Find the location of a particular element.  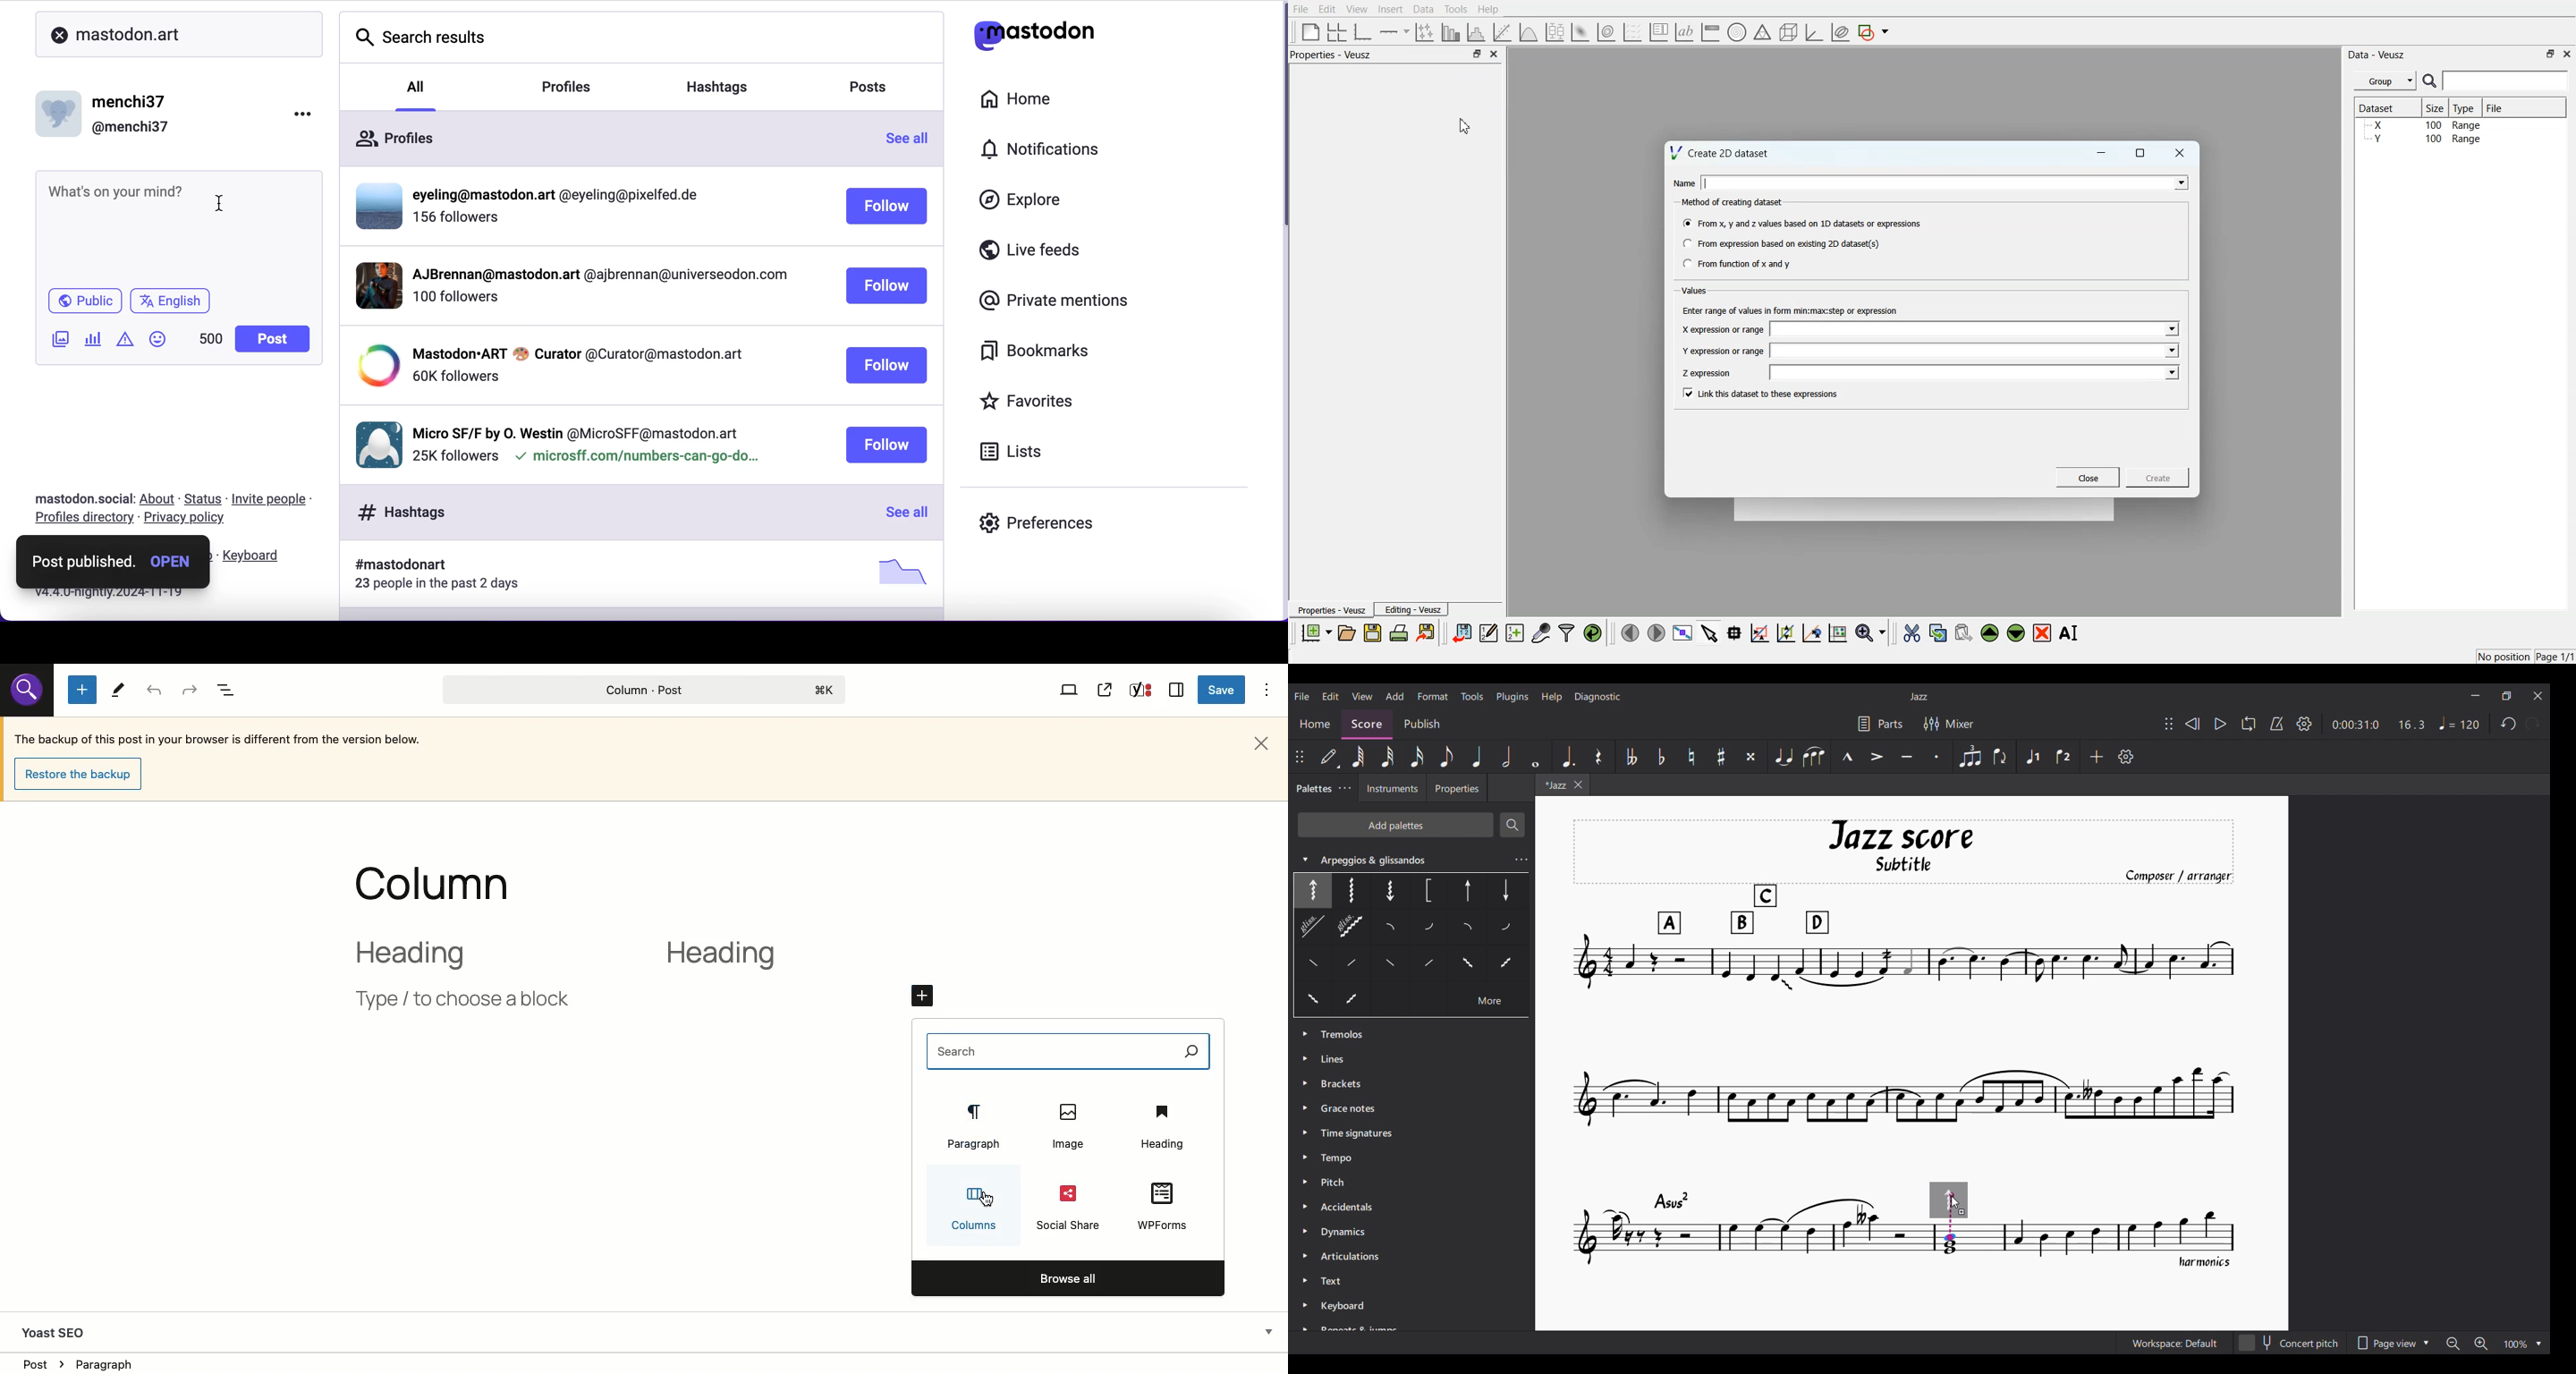

add image is located at coordinates (58, 341).